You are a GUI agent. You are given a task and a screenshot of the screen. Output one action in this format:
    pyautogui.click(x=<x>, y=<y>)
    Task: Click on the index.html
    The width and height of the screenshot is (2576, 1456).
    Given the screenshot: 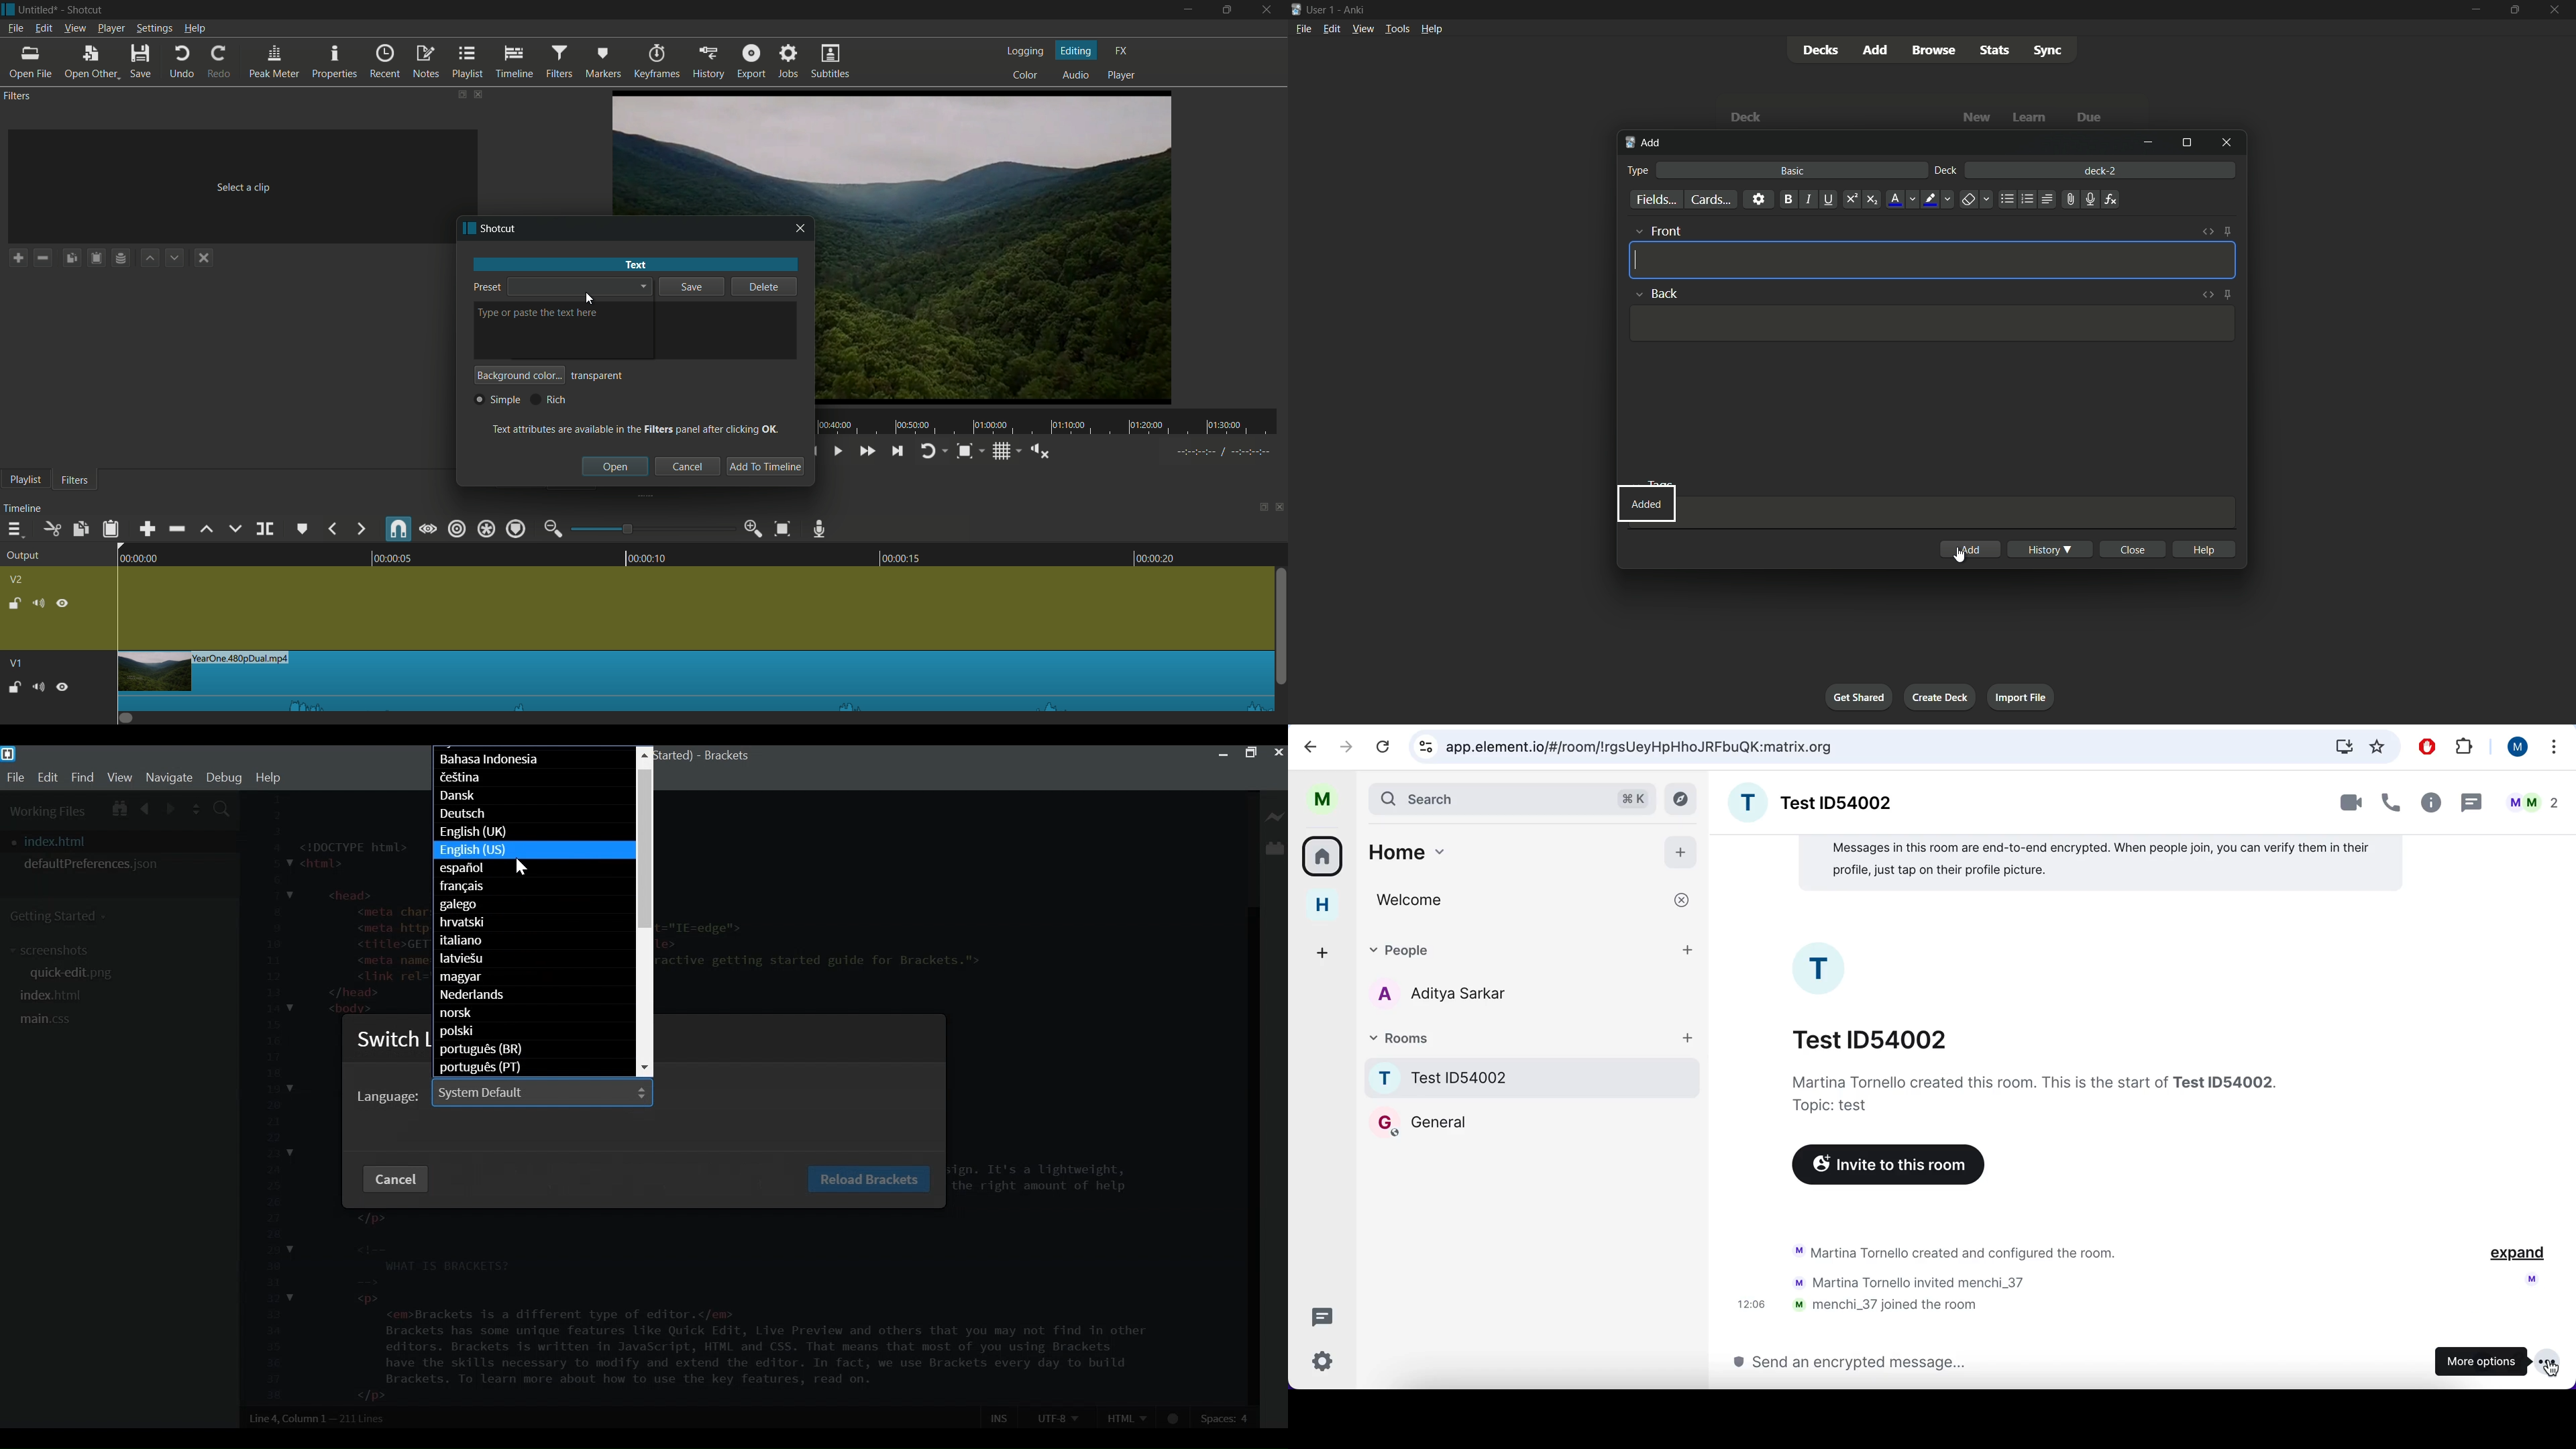 What is the action you would take?
    pyautogui.click(x=123, y=841)
    